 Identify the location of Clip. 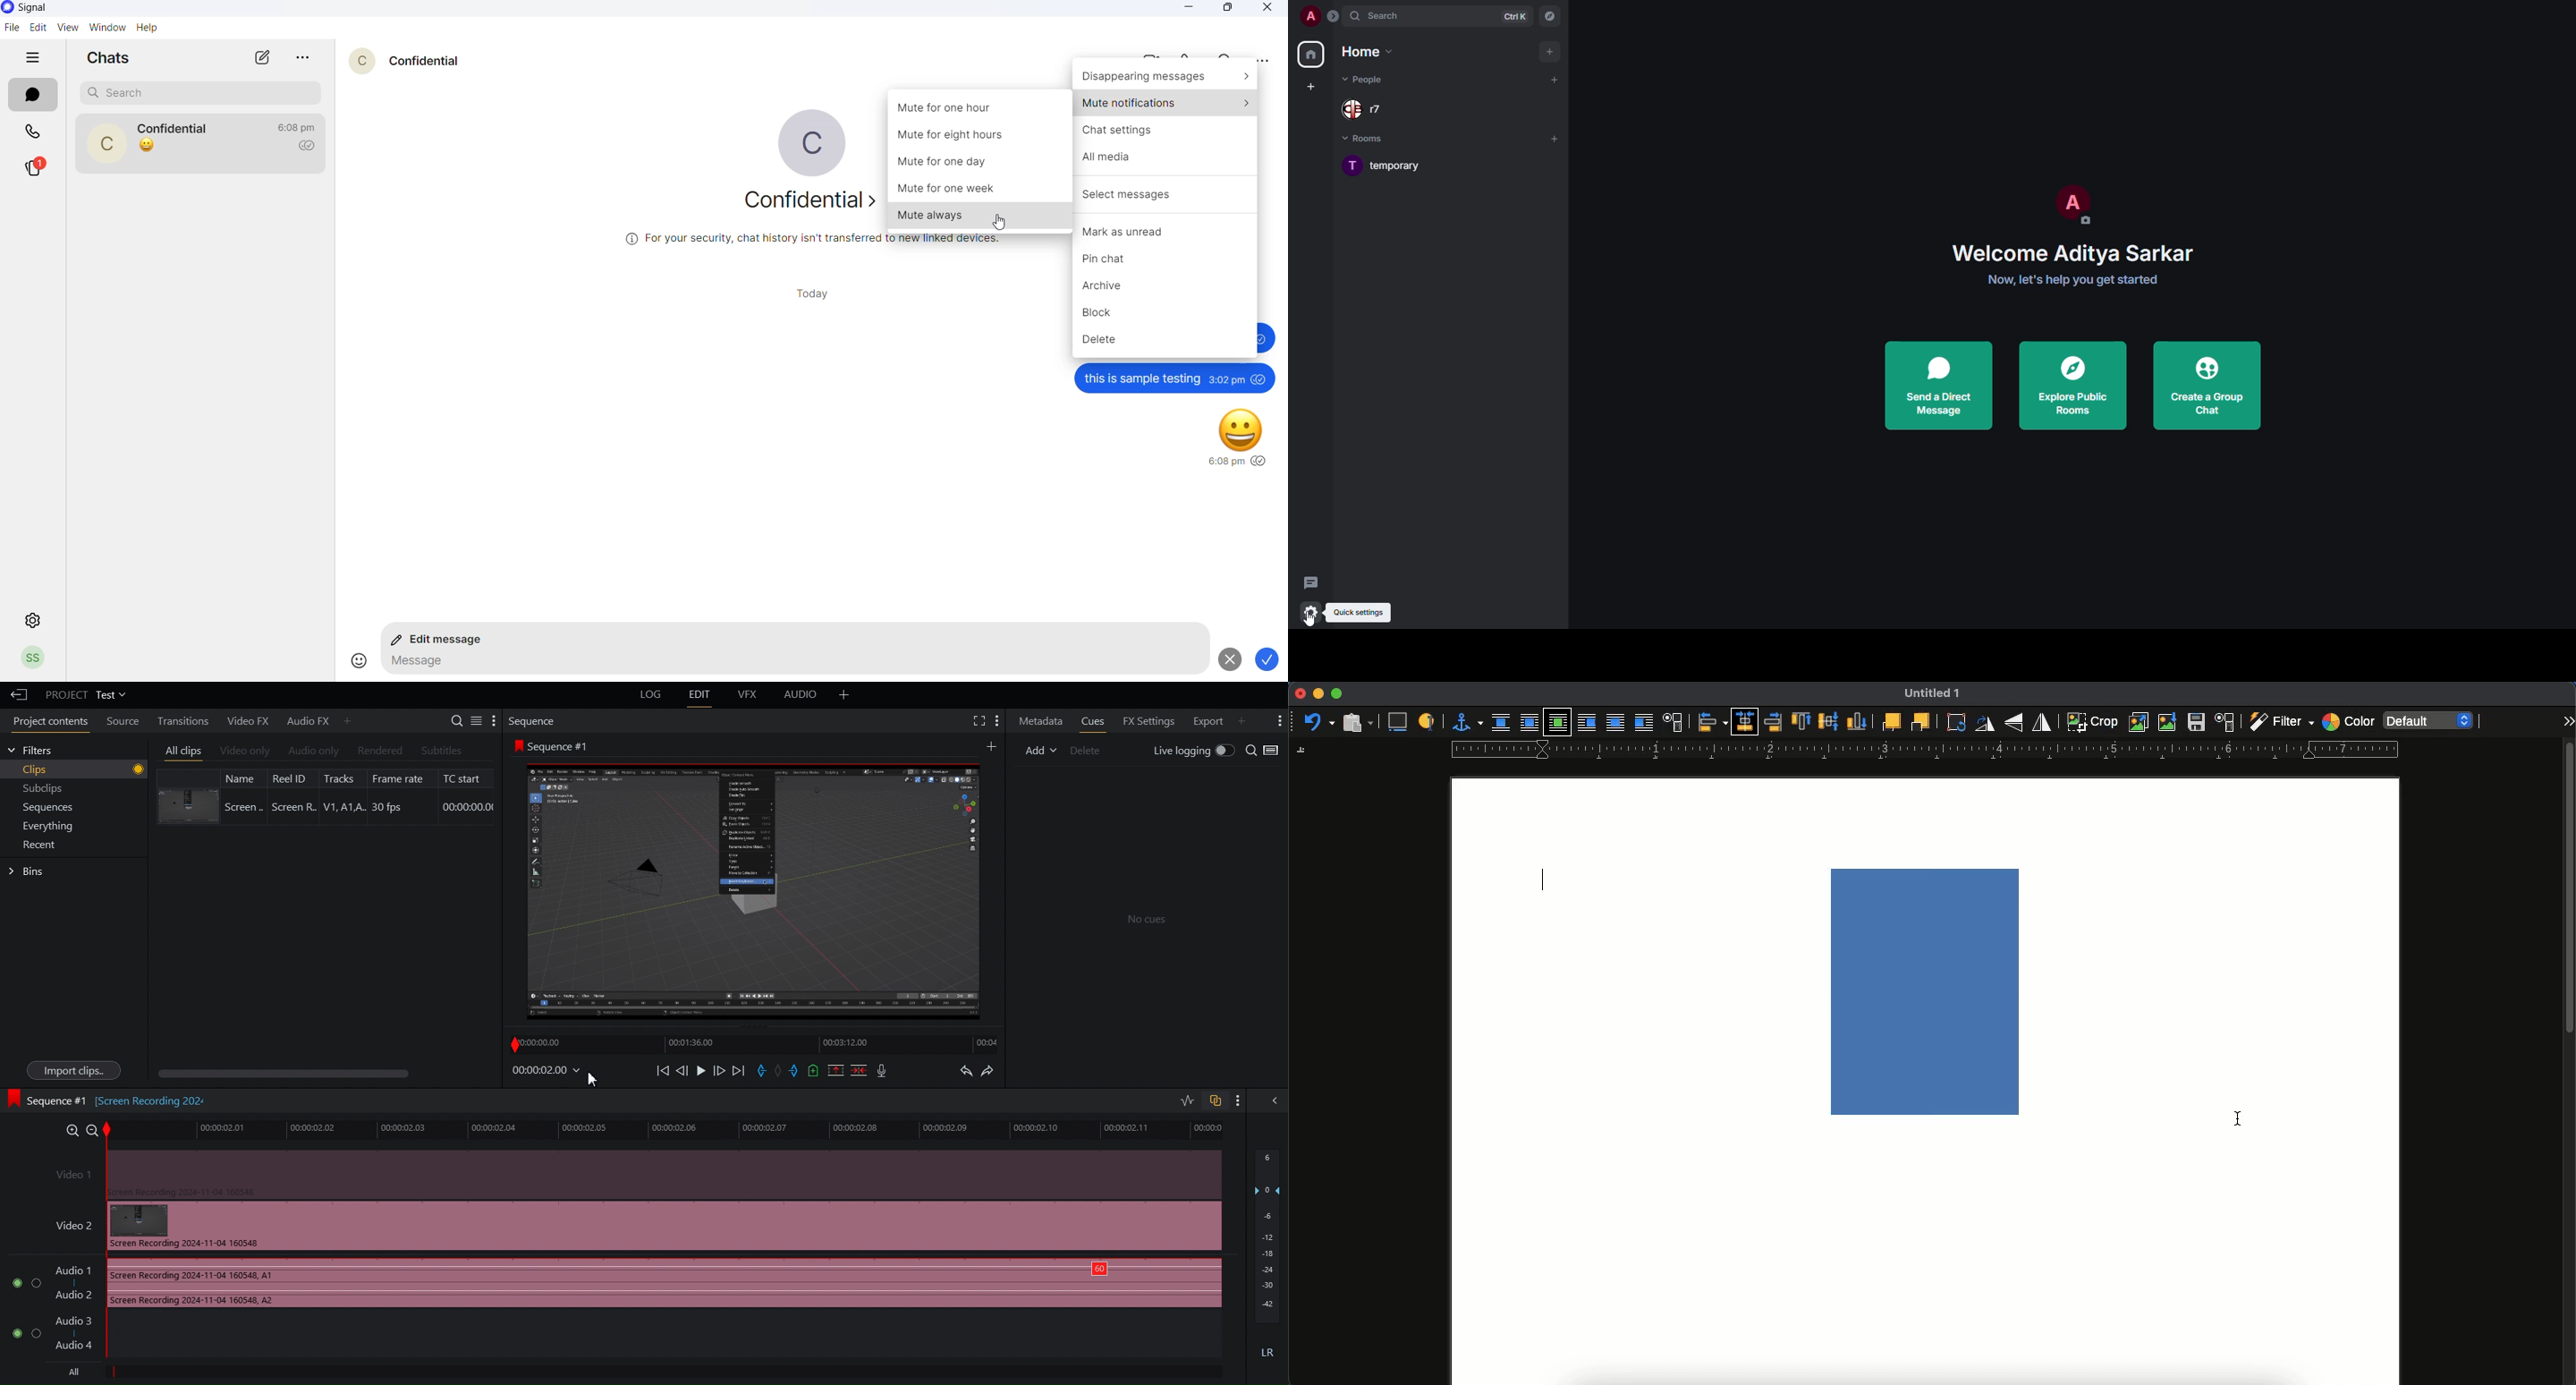
(325, 796).